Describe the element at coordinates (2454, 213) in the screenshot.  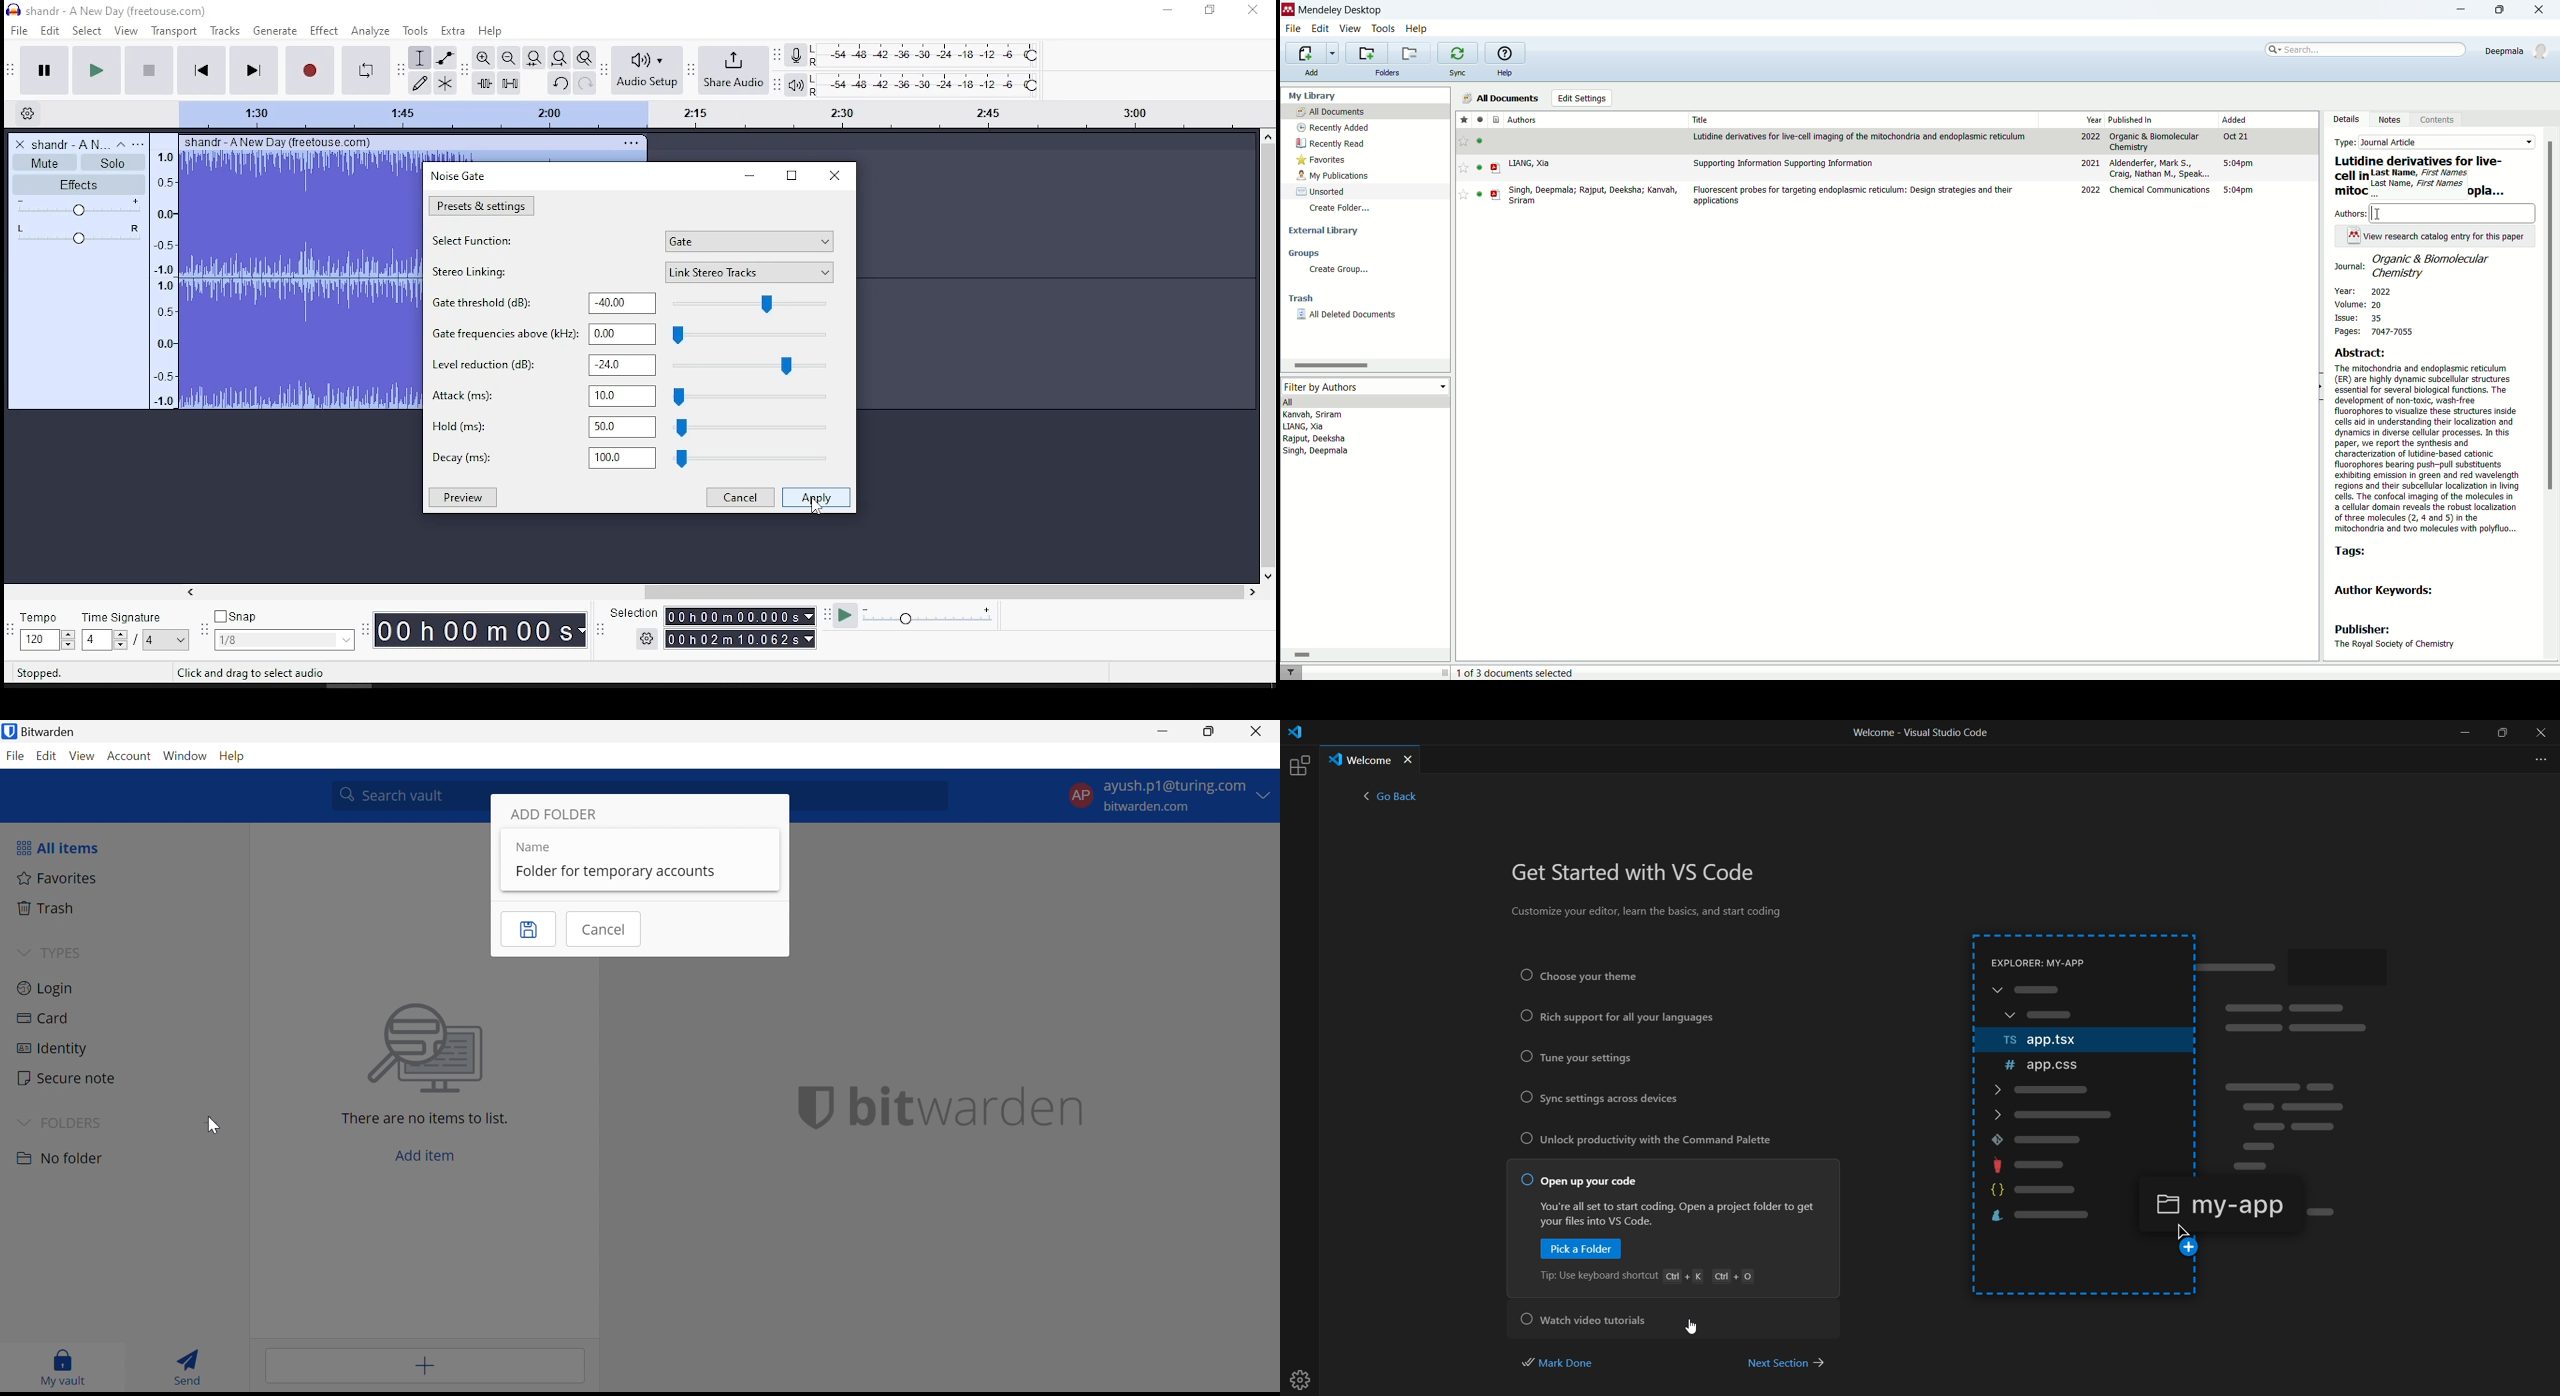
I see `Authors` at that location.